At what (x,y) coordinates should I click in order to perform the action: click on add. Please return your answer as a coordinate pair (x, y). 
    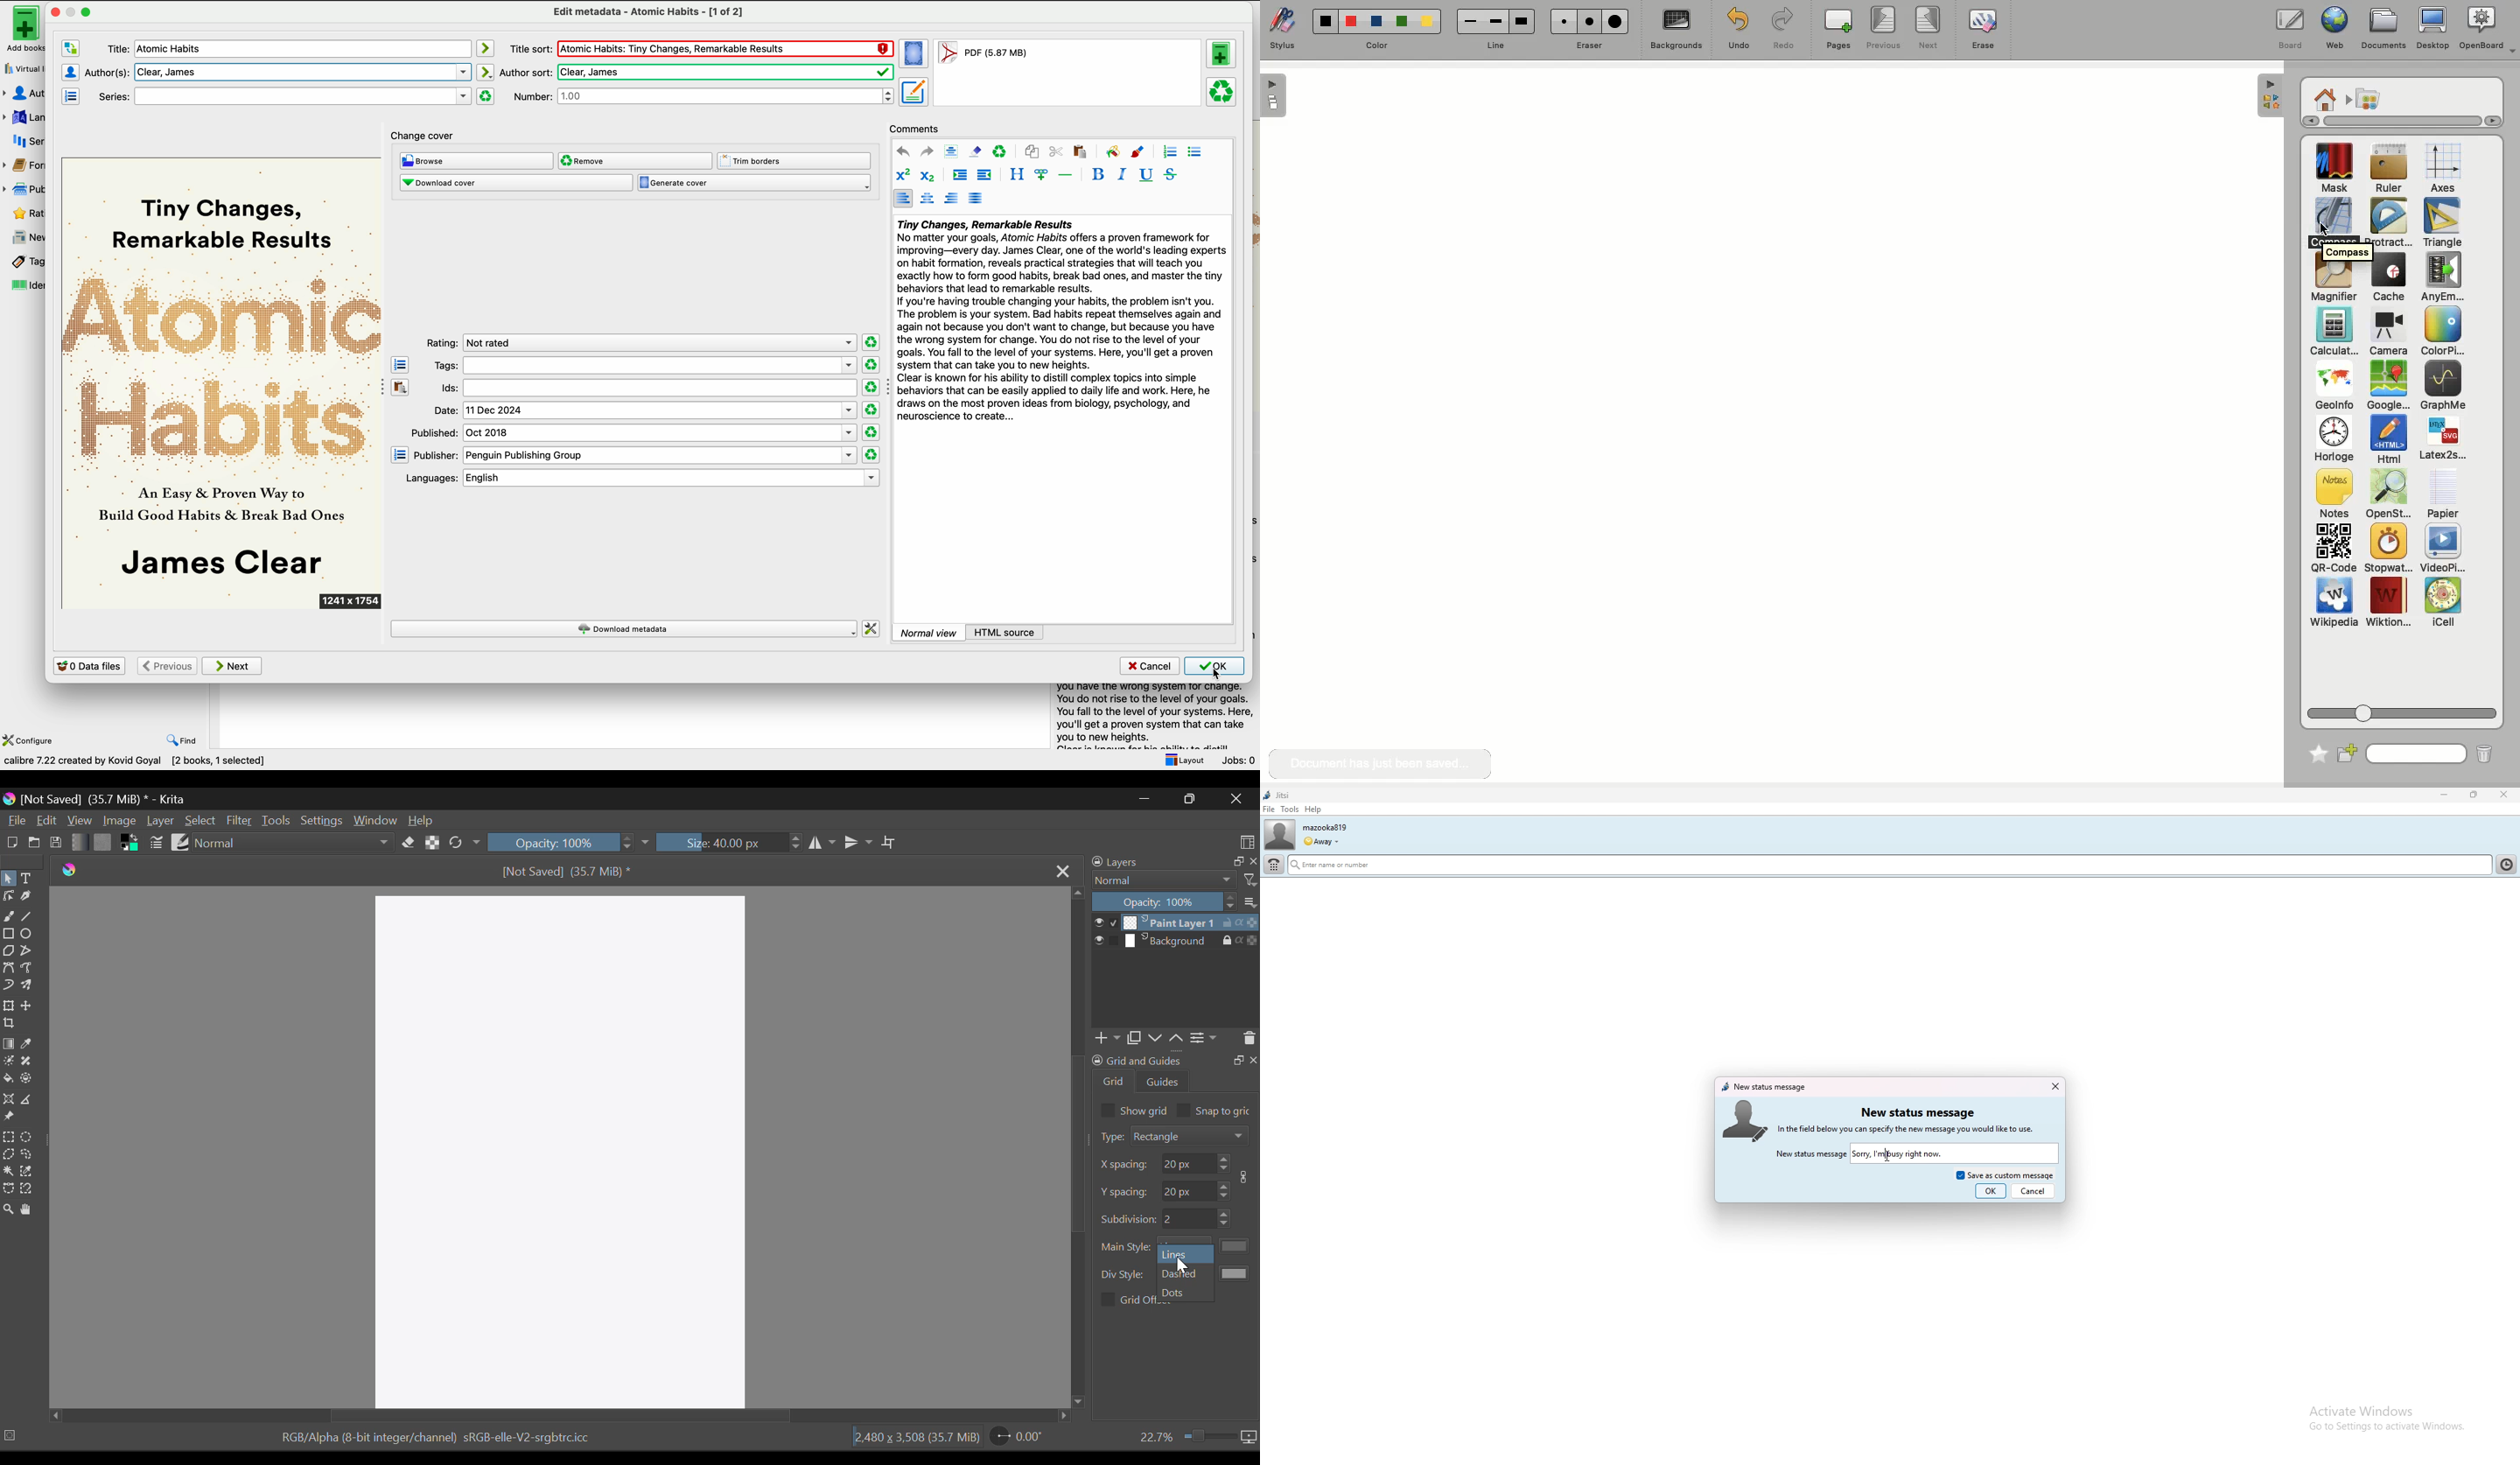
    Looking at the image, I should click on (1105, 1038).